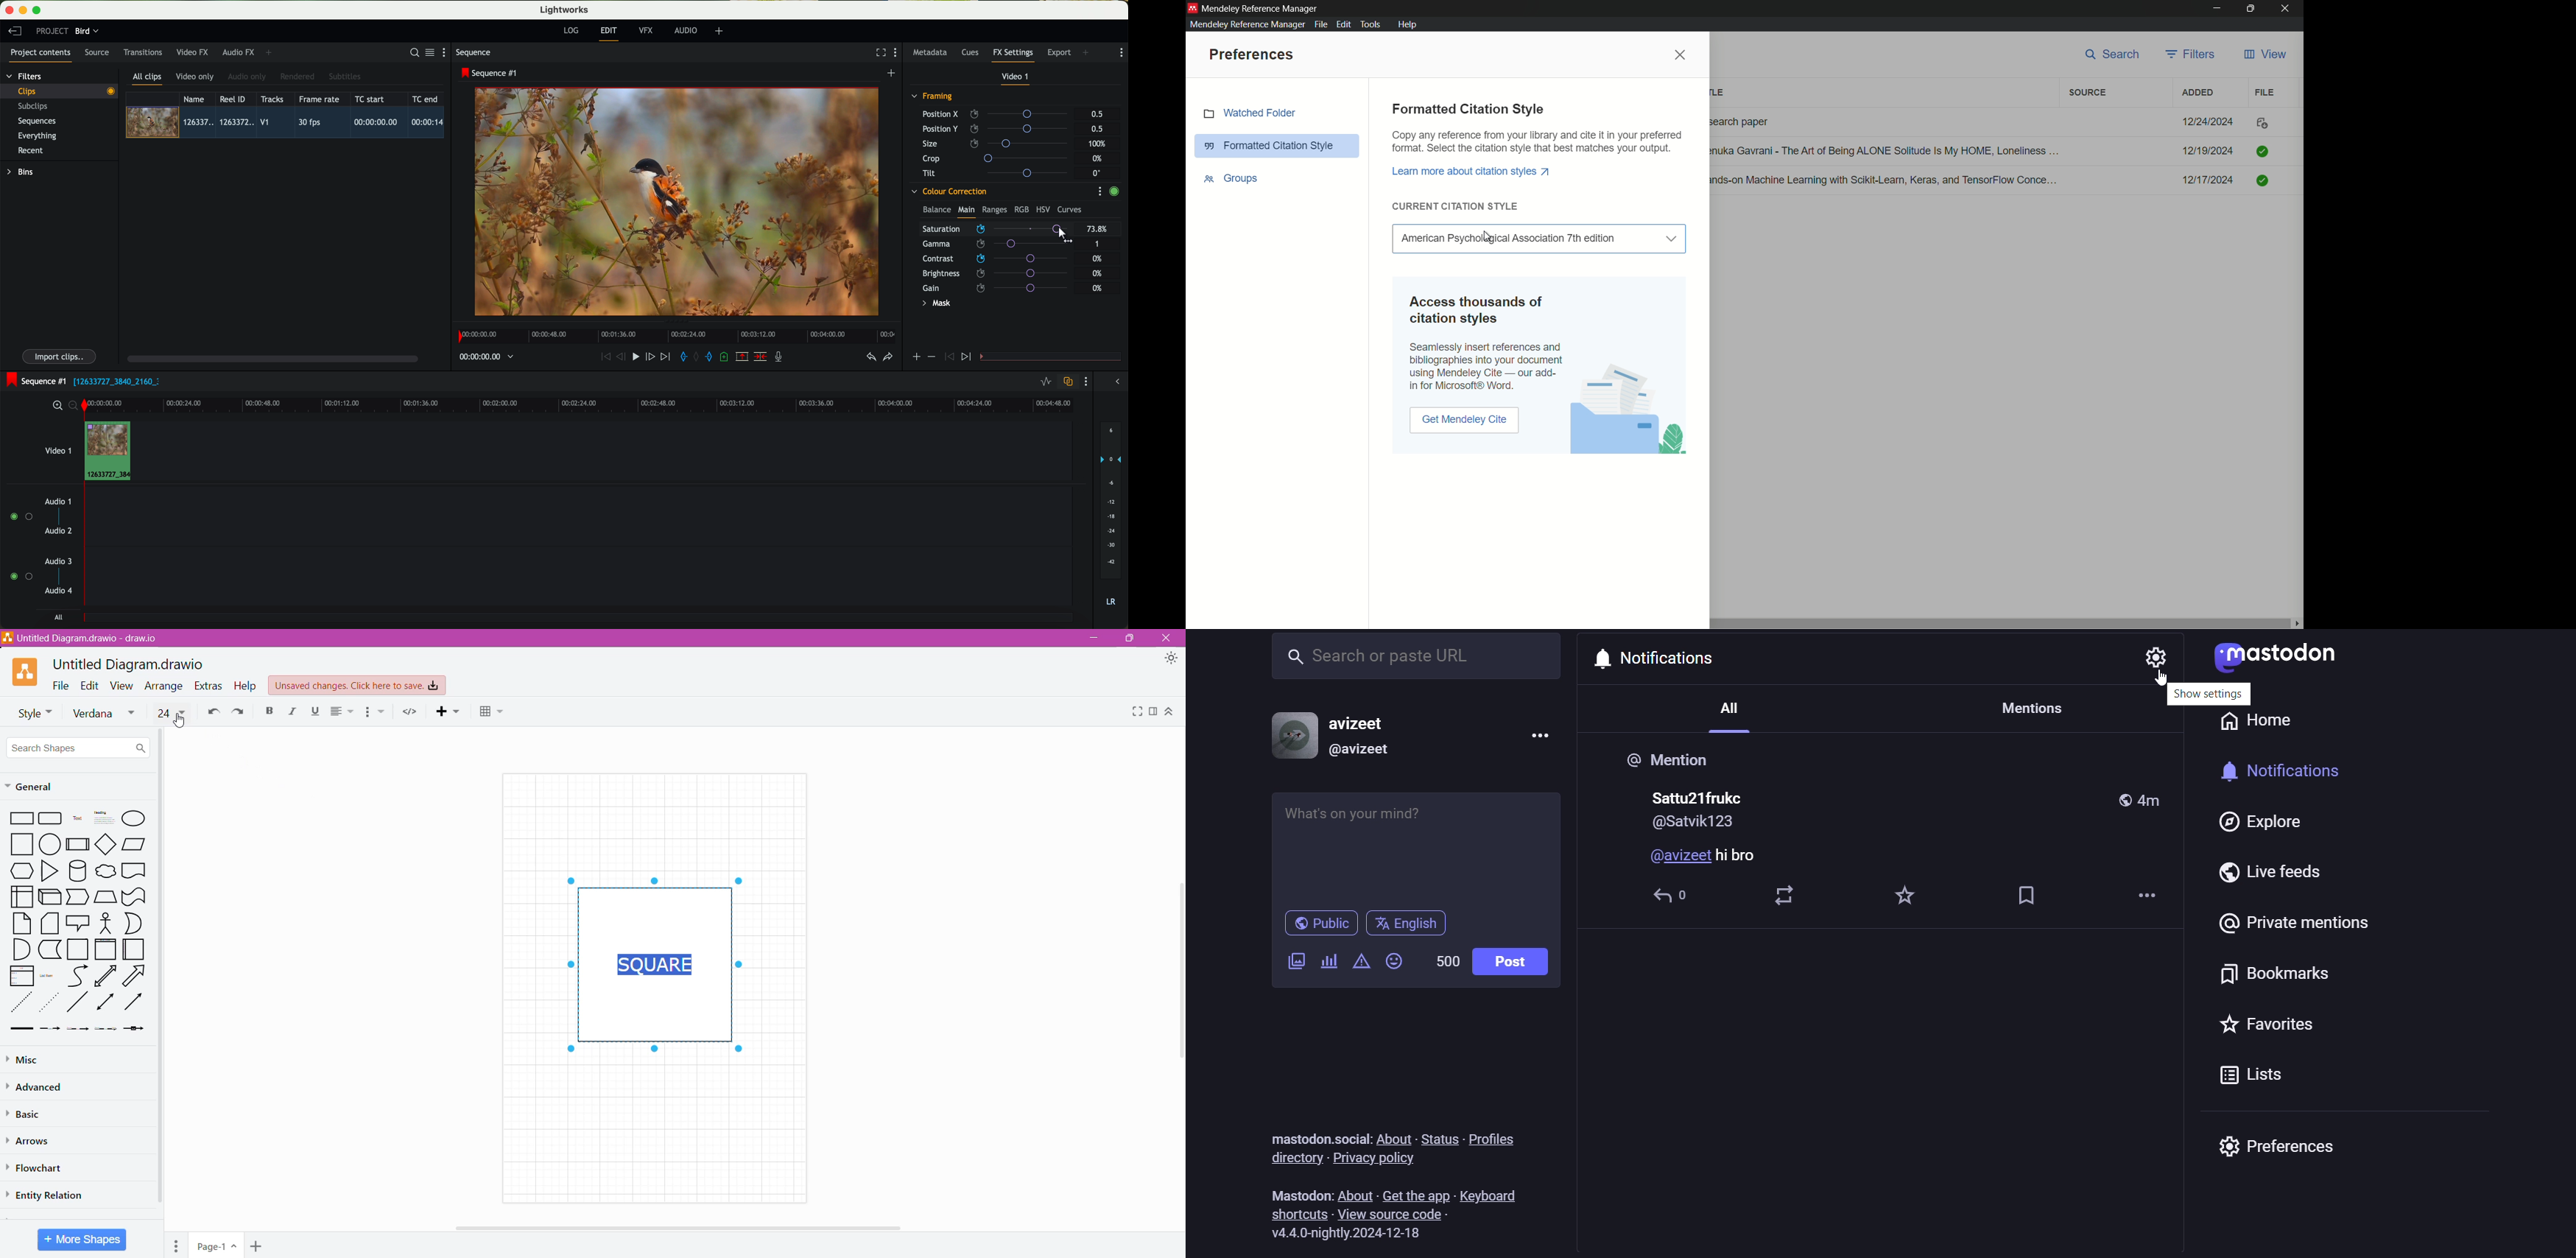 The height and width of the screenshot is (1260, 2576). Describe the element at coordinates (2272, 658) in the screenshot. I see `mastodon logo` at that location.